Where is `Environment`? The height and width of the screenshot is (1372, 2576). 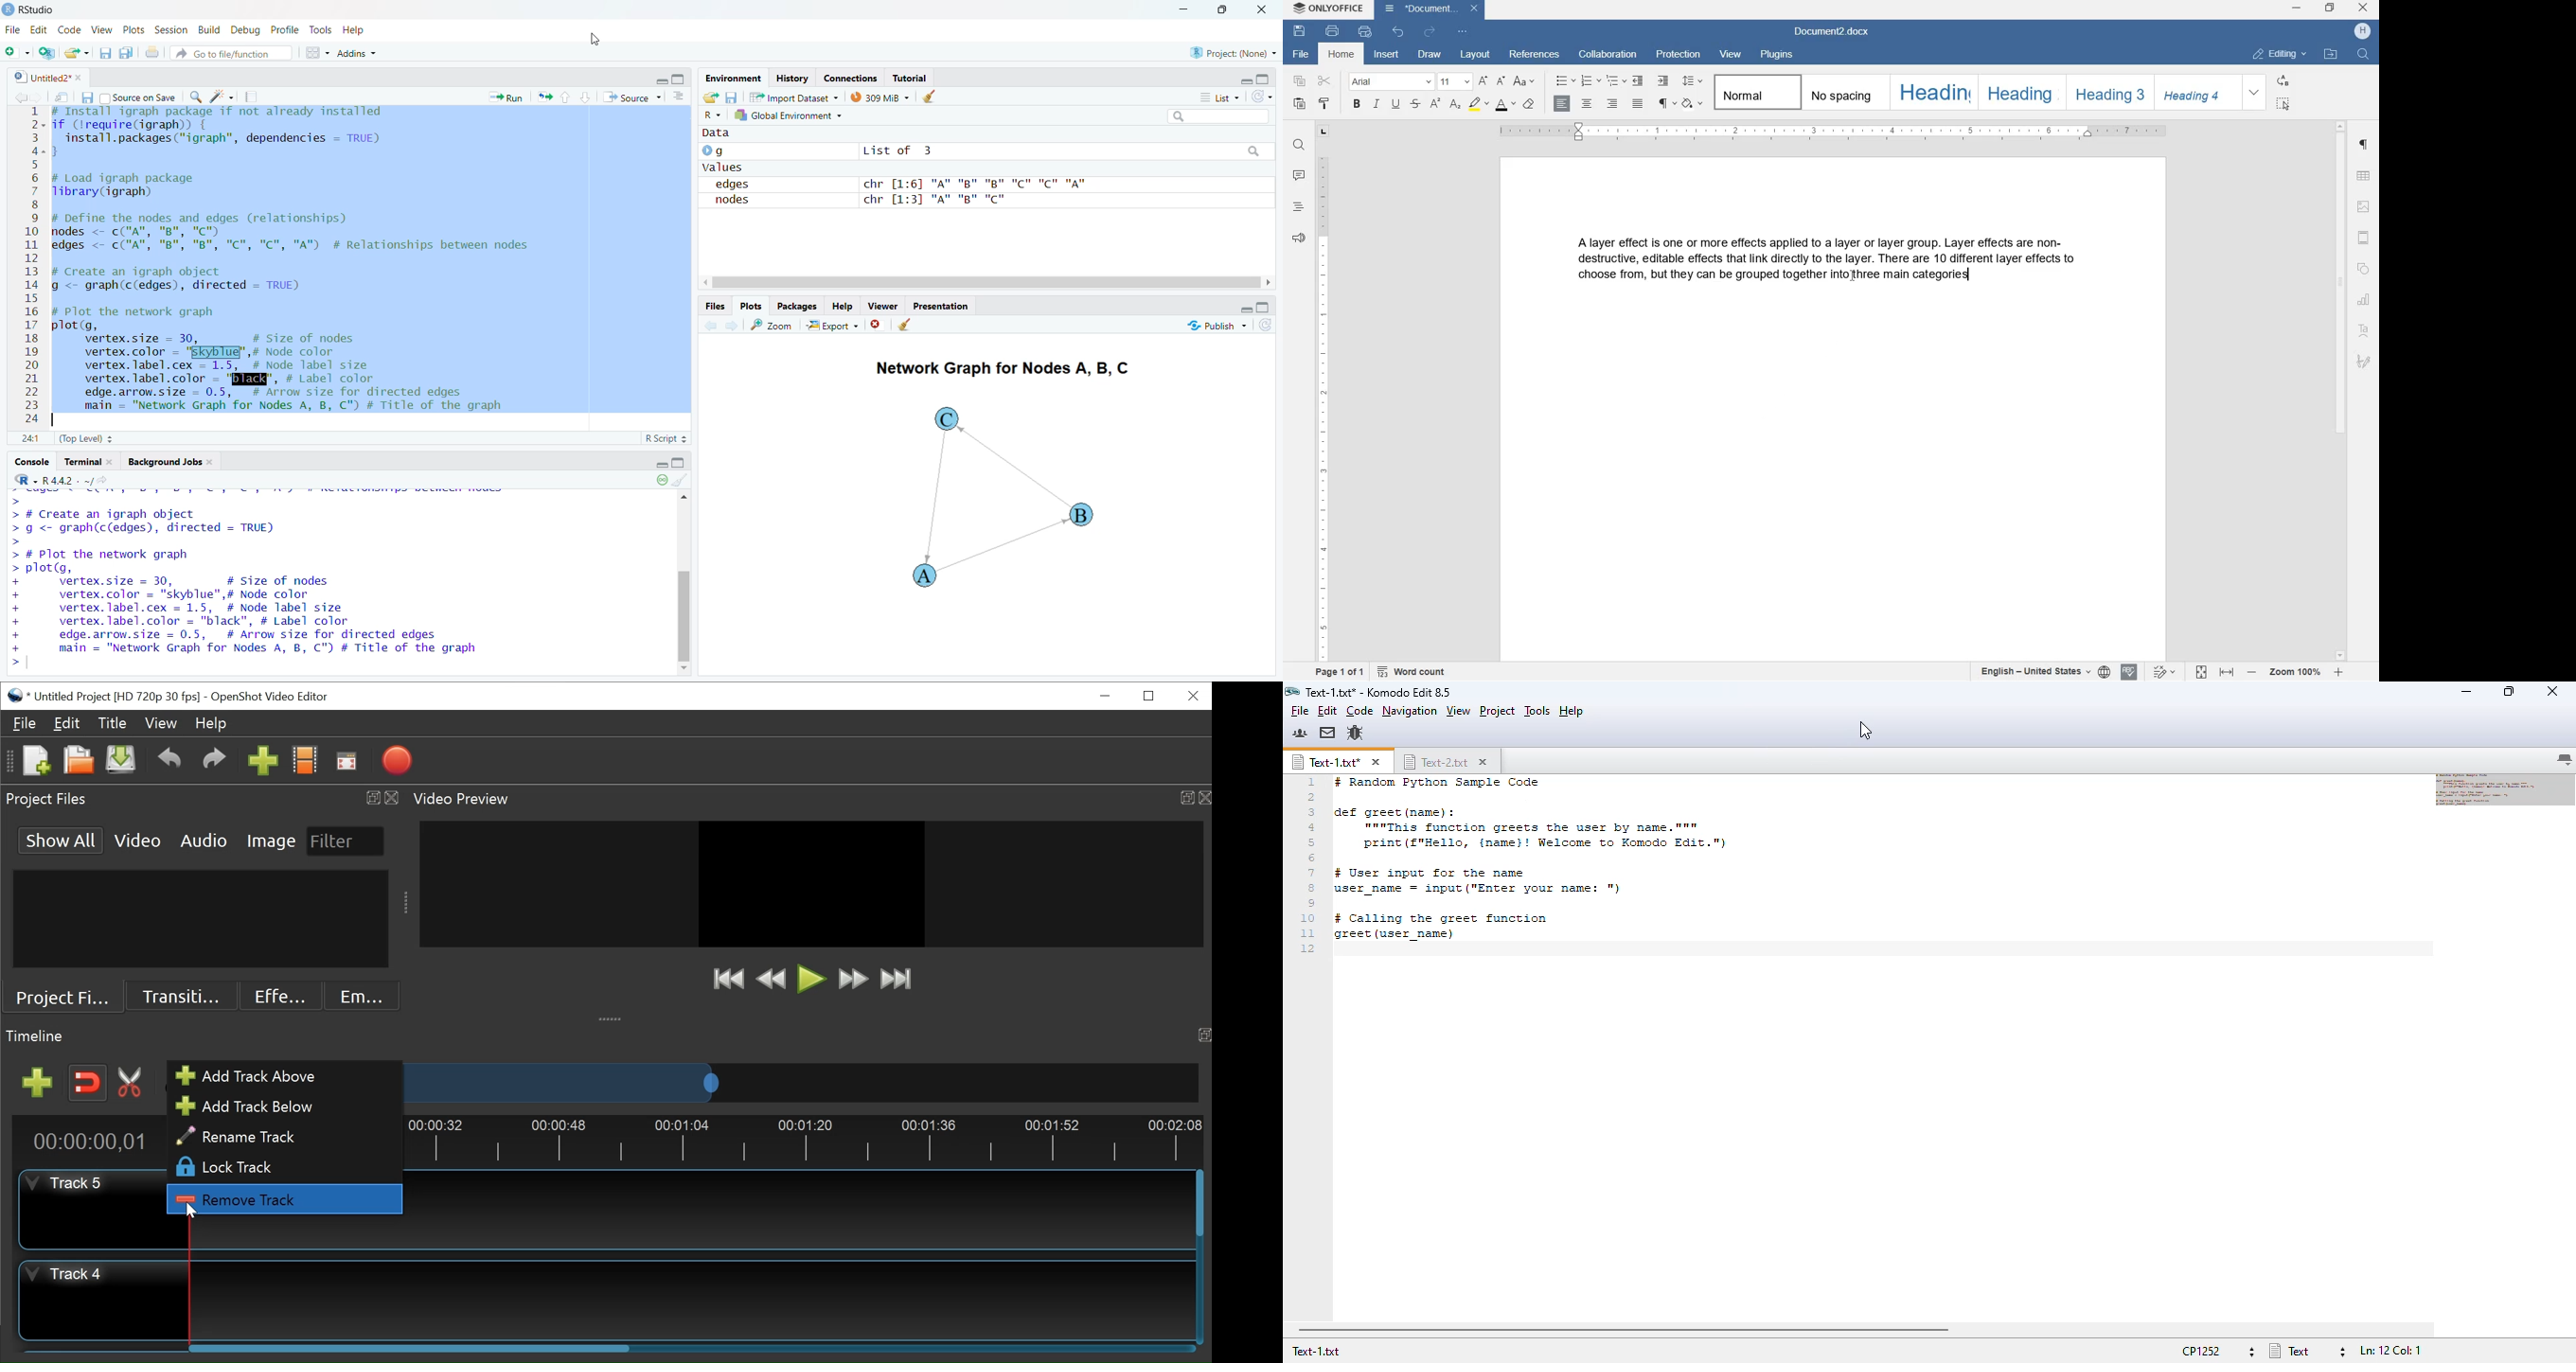
Environment is located at coordinates (735, 78).